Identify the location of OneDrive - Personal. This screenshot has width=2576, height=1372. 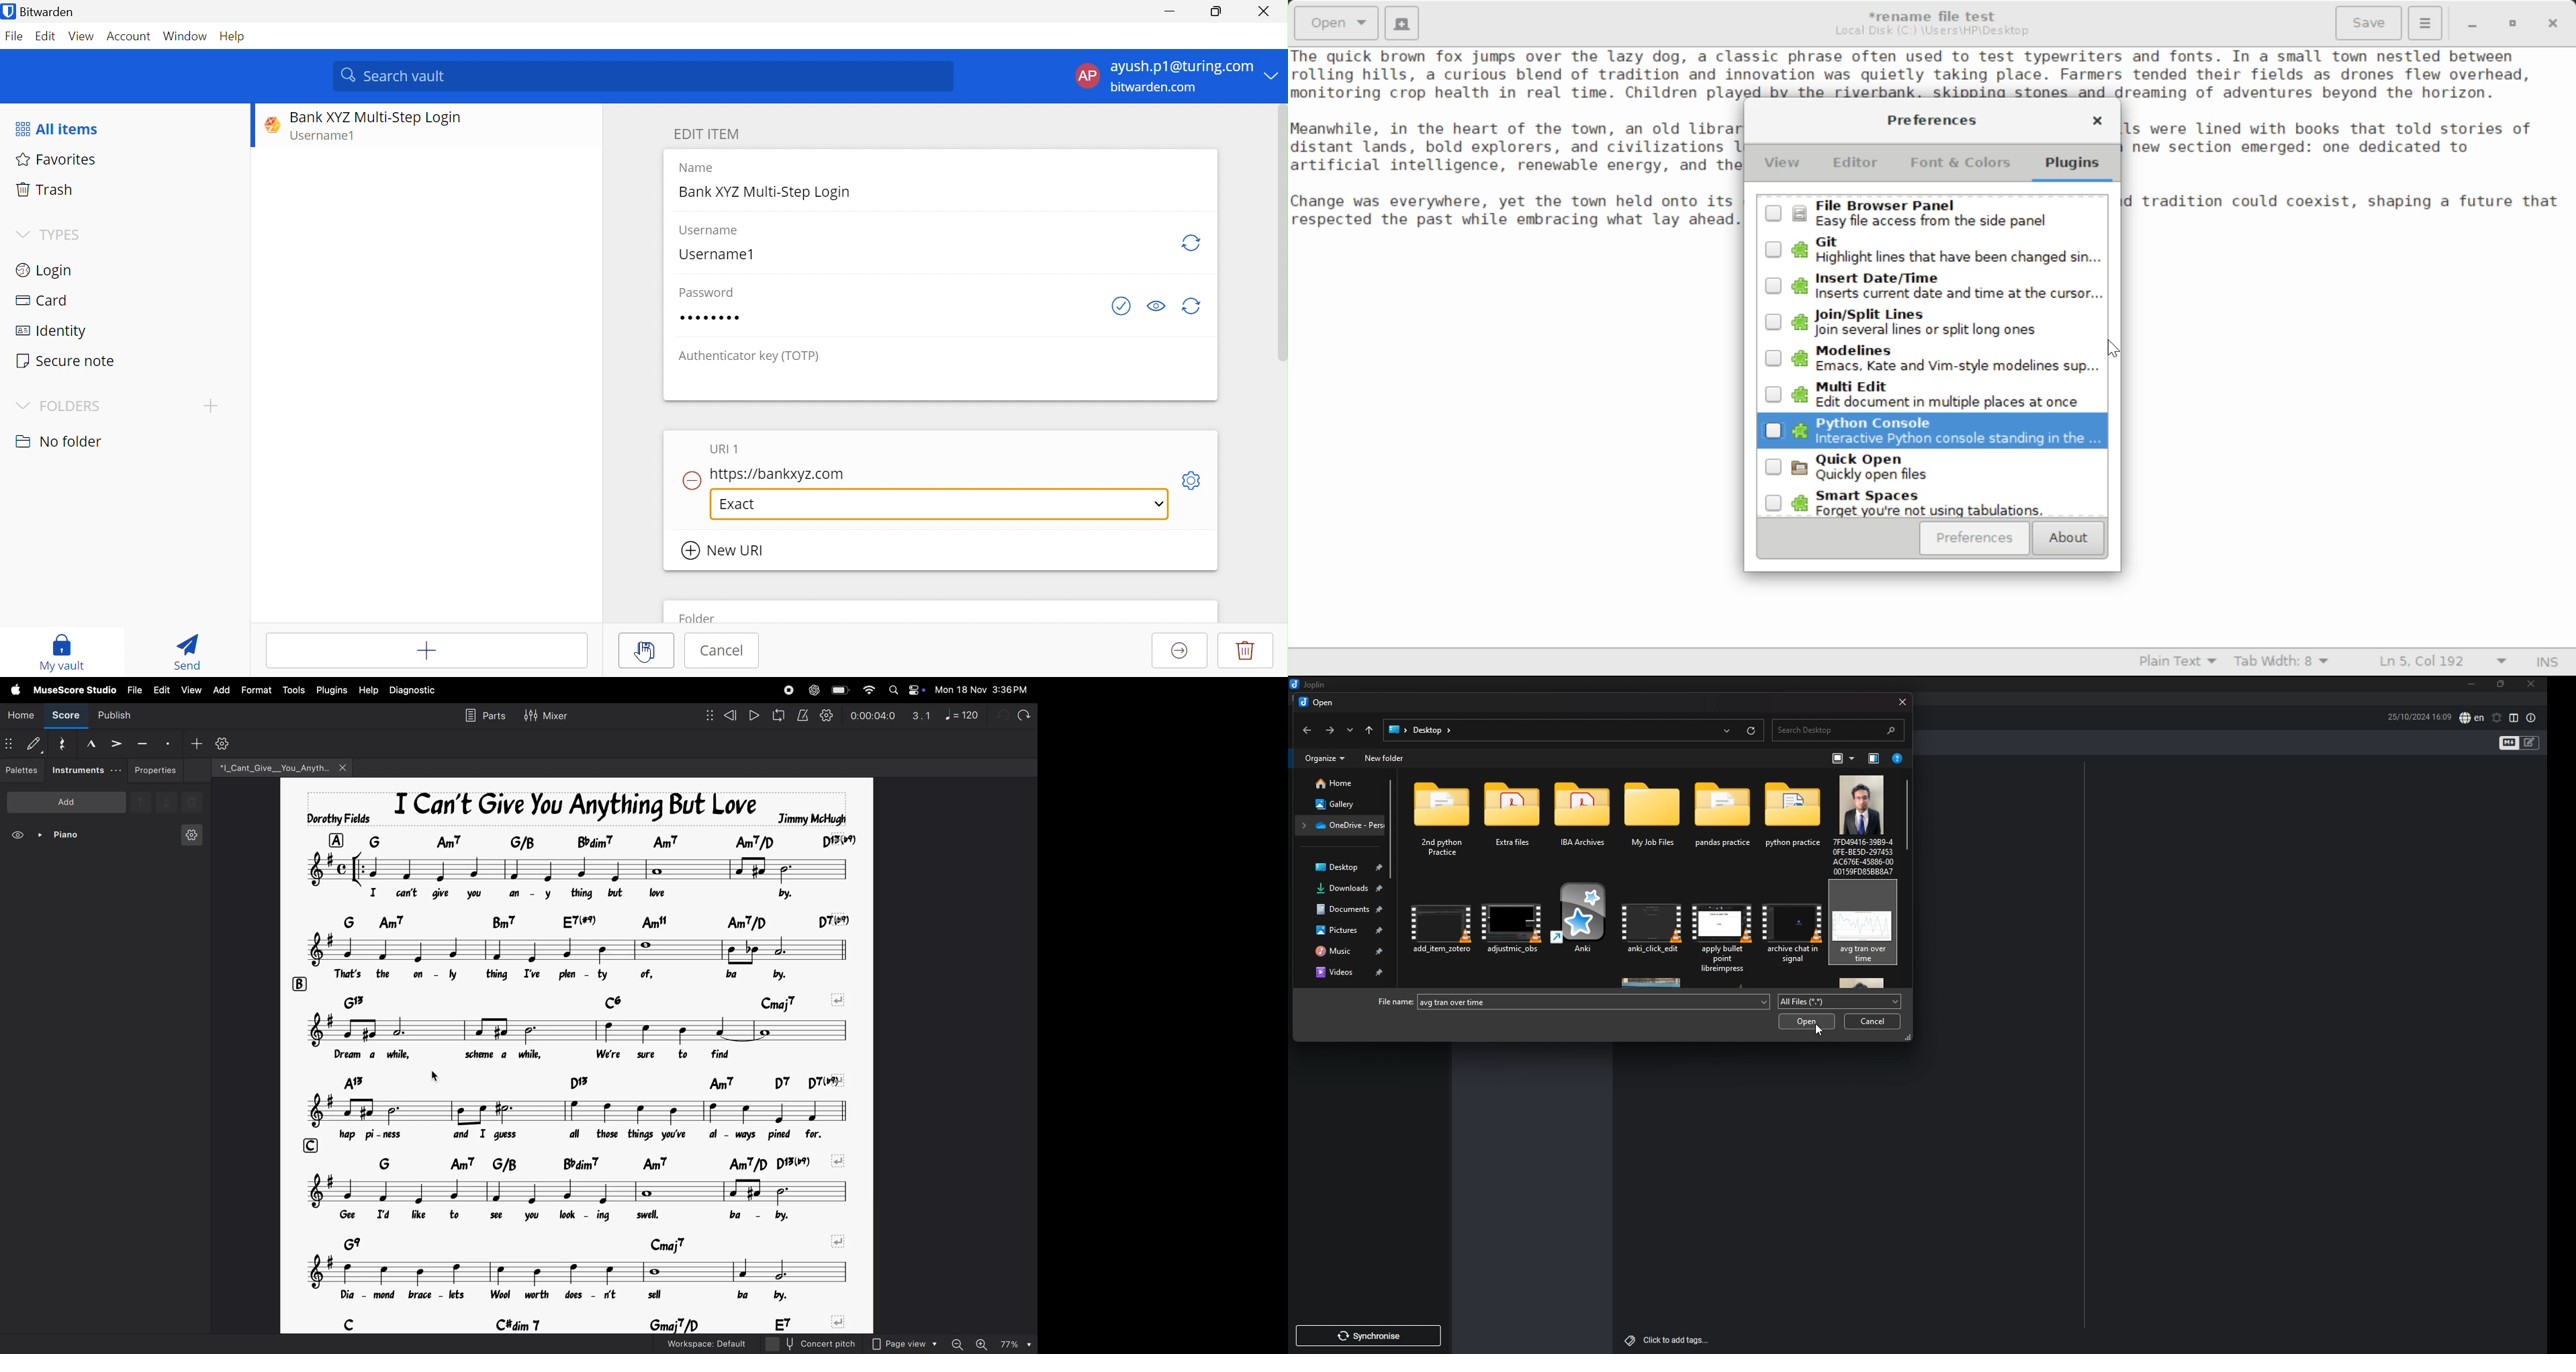
(1340, 825).